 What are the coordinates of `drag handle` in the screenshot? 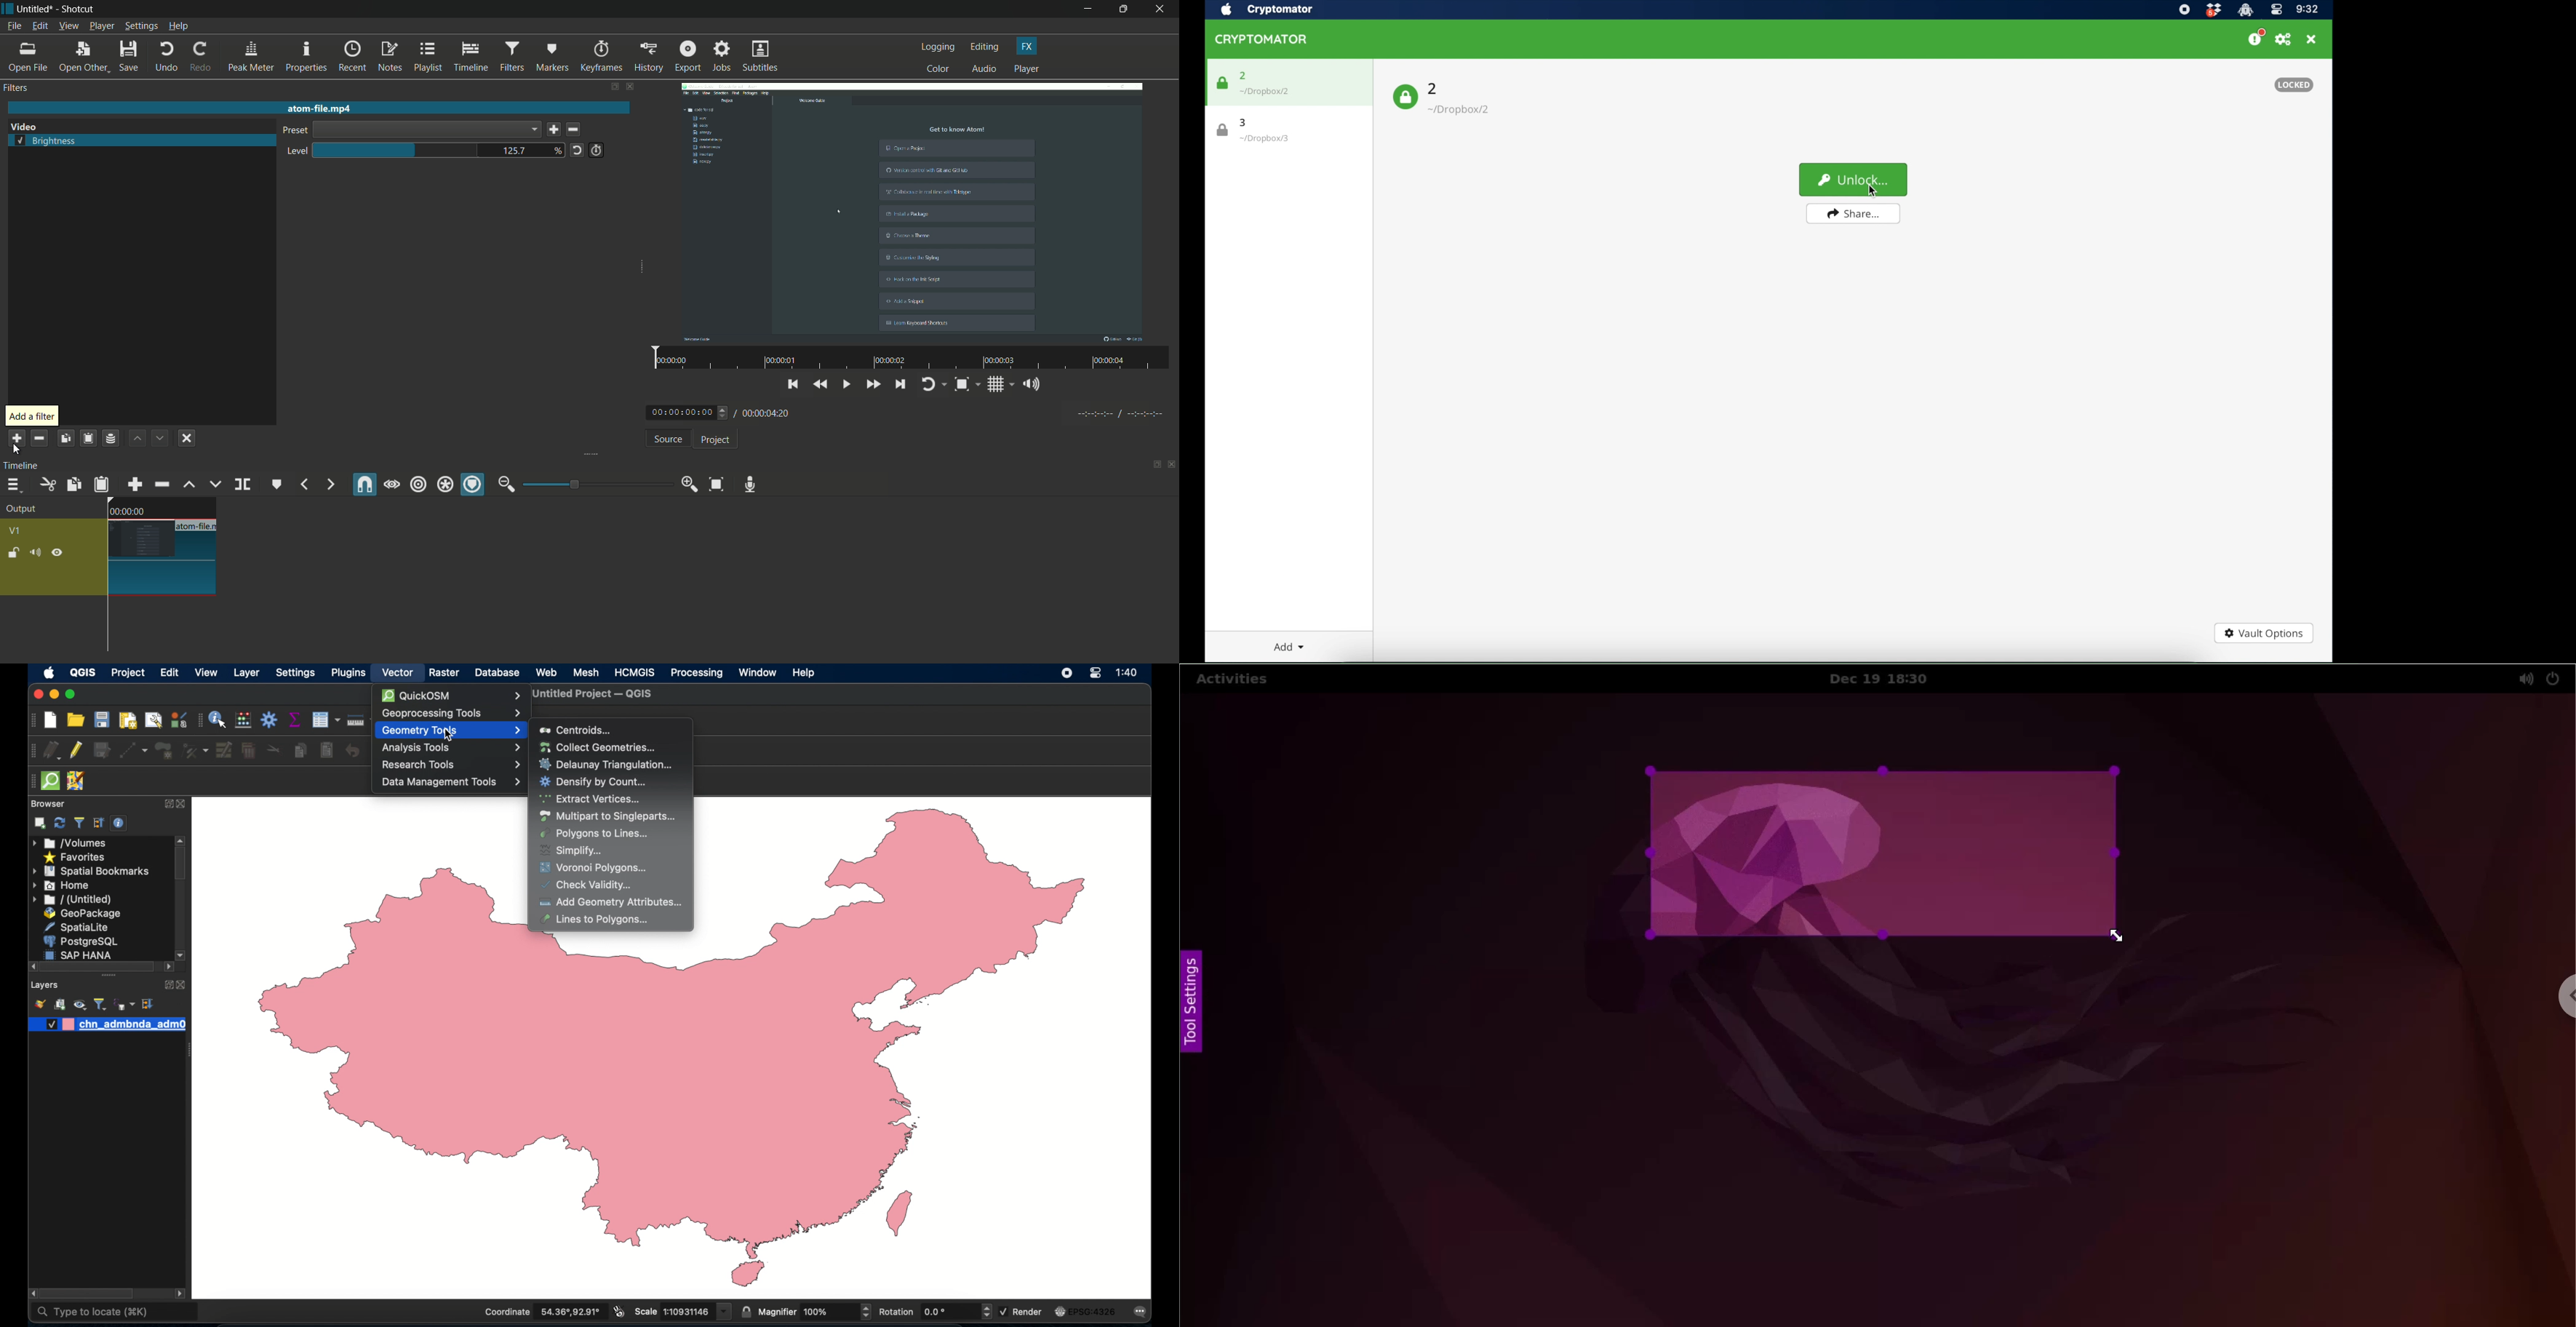 It's located at (189, 1051).